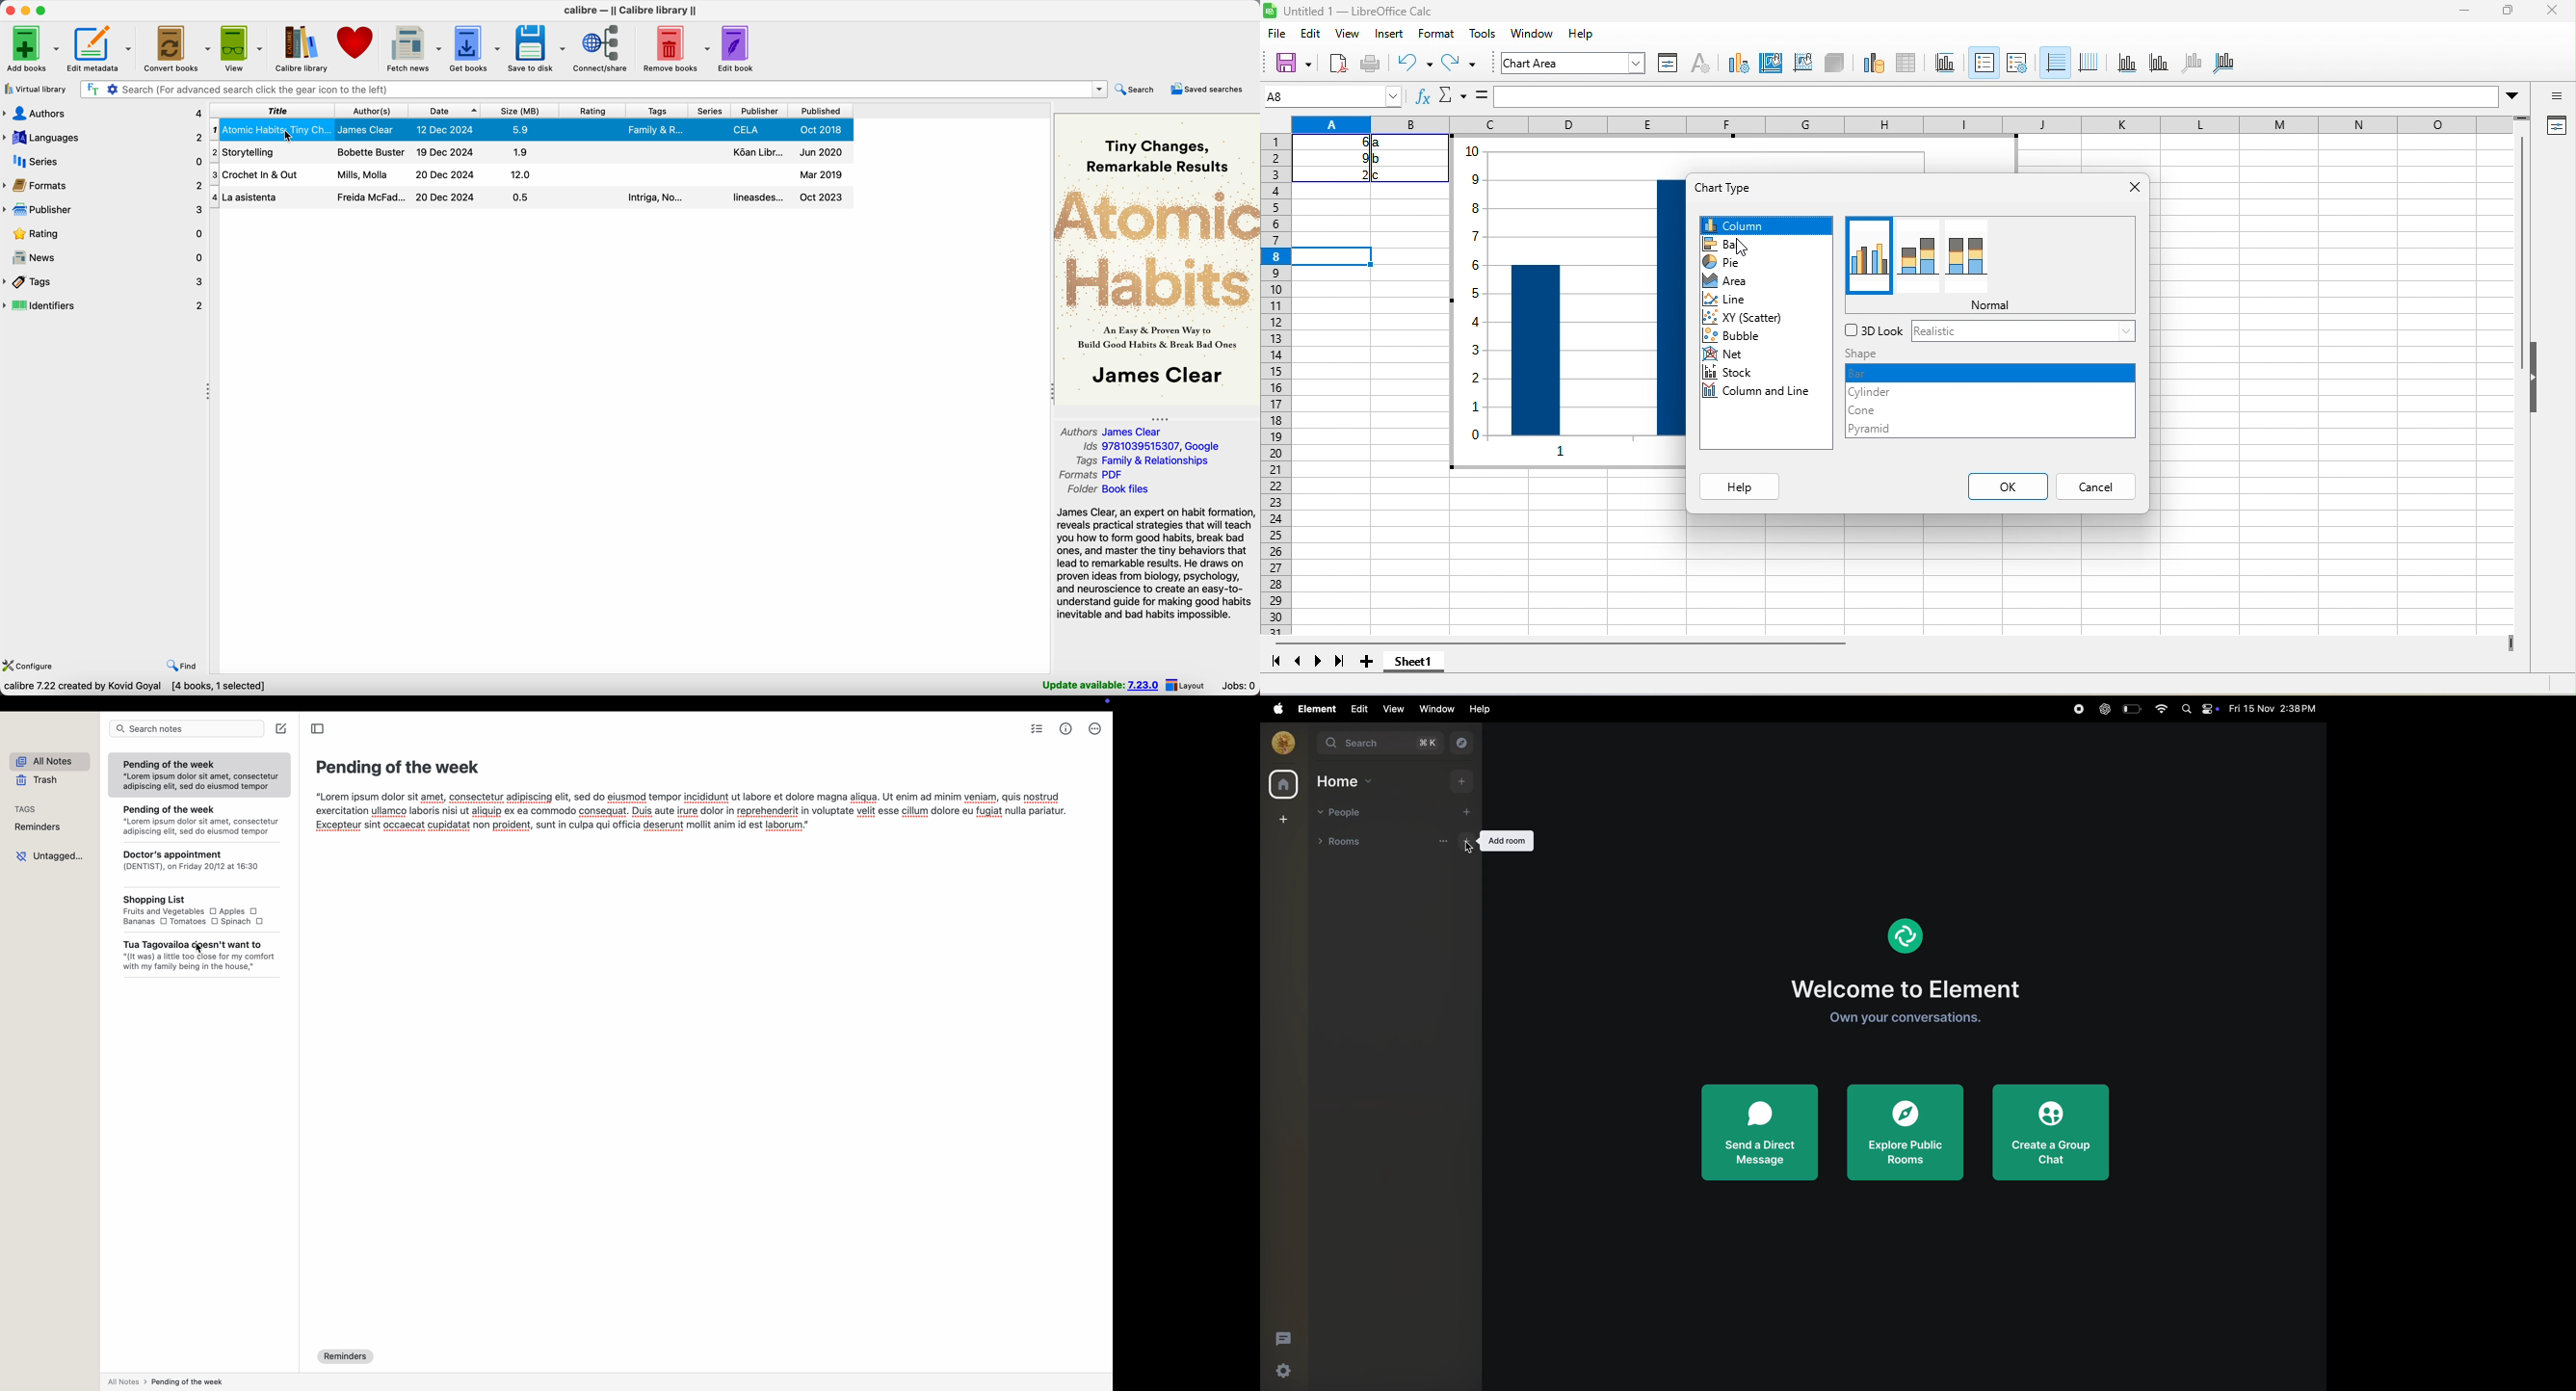 The height and width of the screenshot is (1400, 2576). What do you see at coordinates (9, 11) in the screenshot?
I see `close program` at bounding box center [9, 11].